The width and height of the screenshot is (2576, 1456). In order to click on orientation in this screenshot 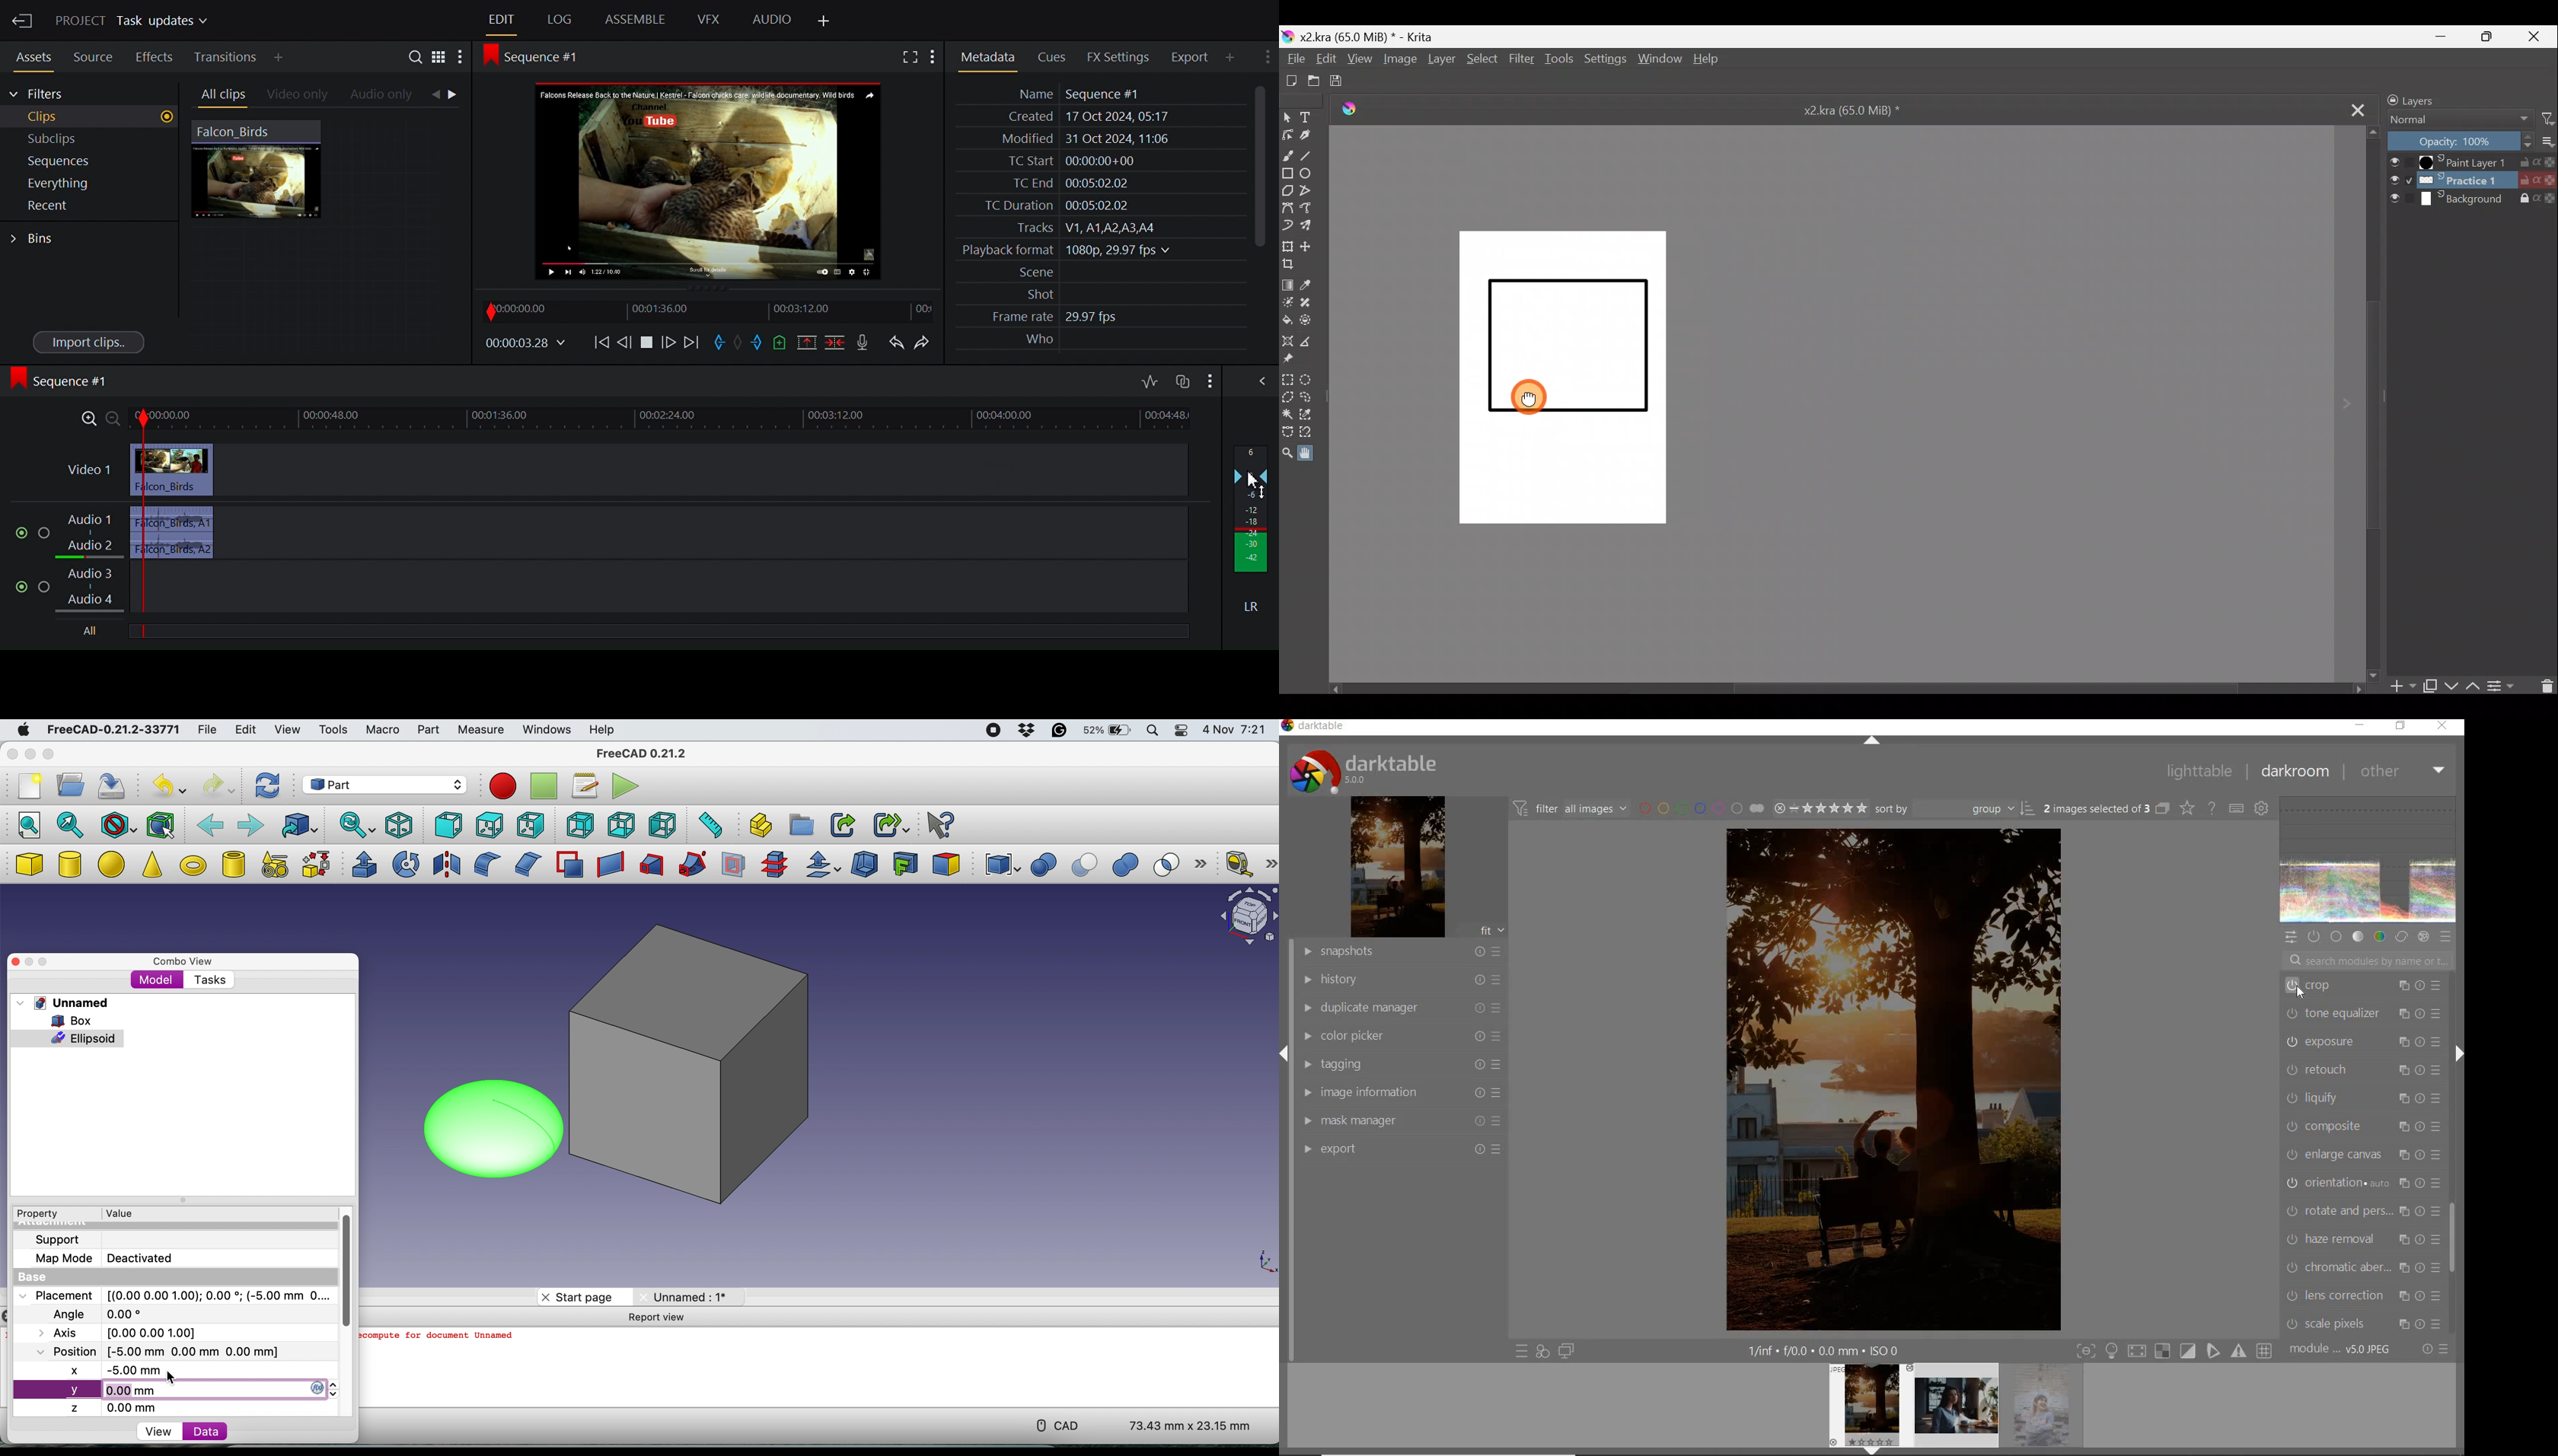, I will do `click(2364, 1184)`.